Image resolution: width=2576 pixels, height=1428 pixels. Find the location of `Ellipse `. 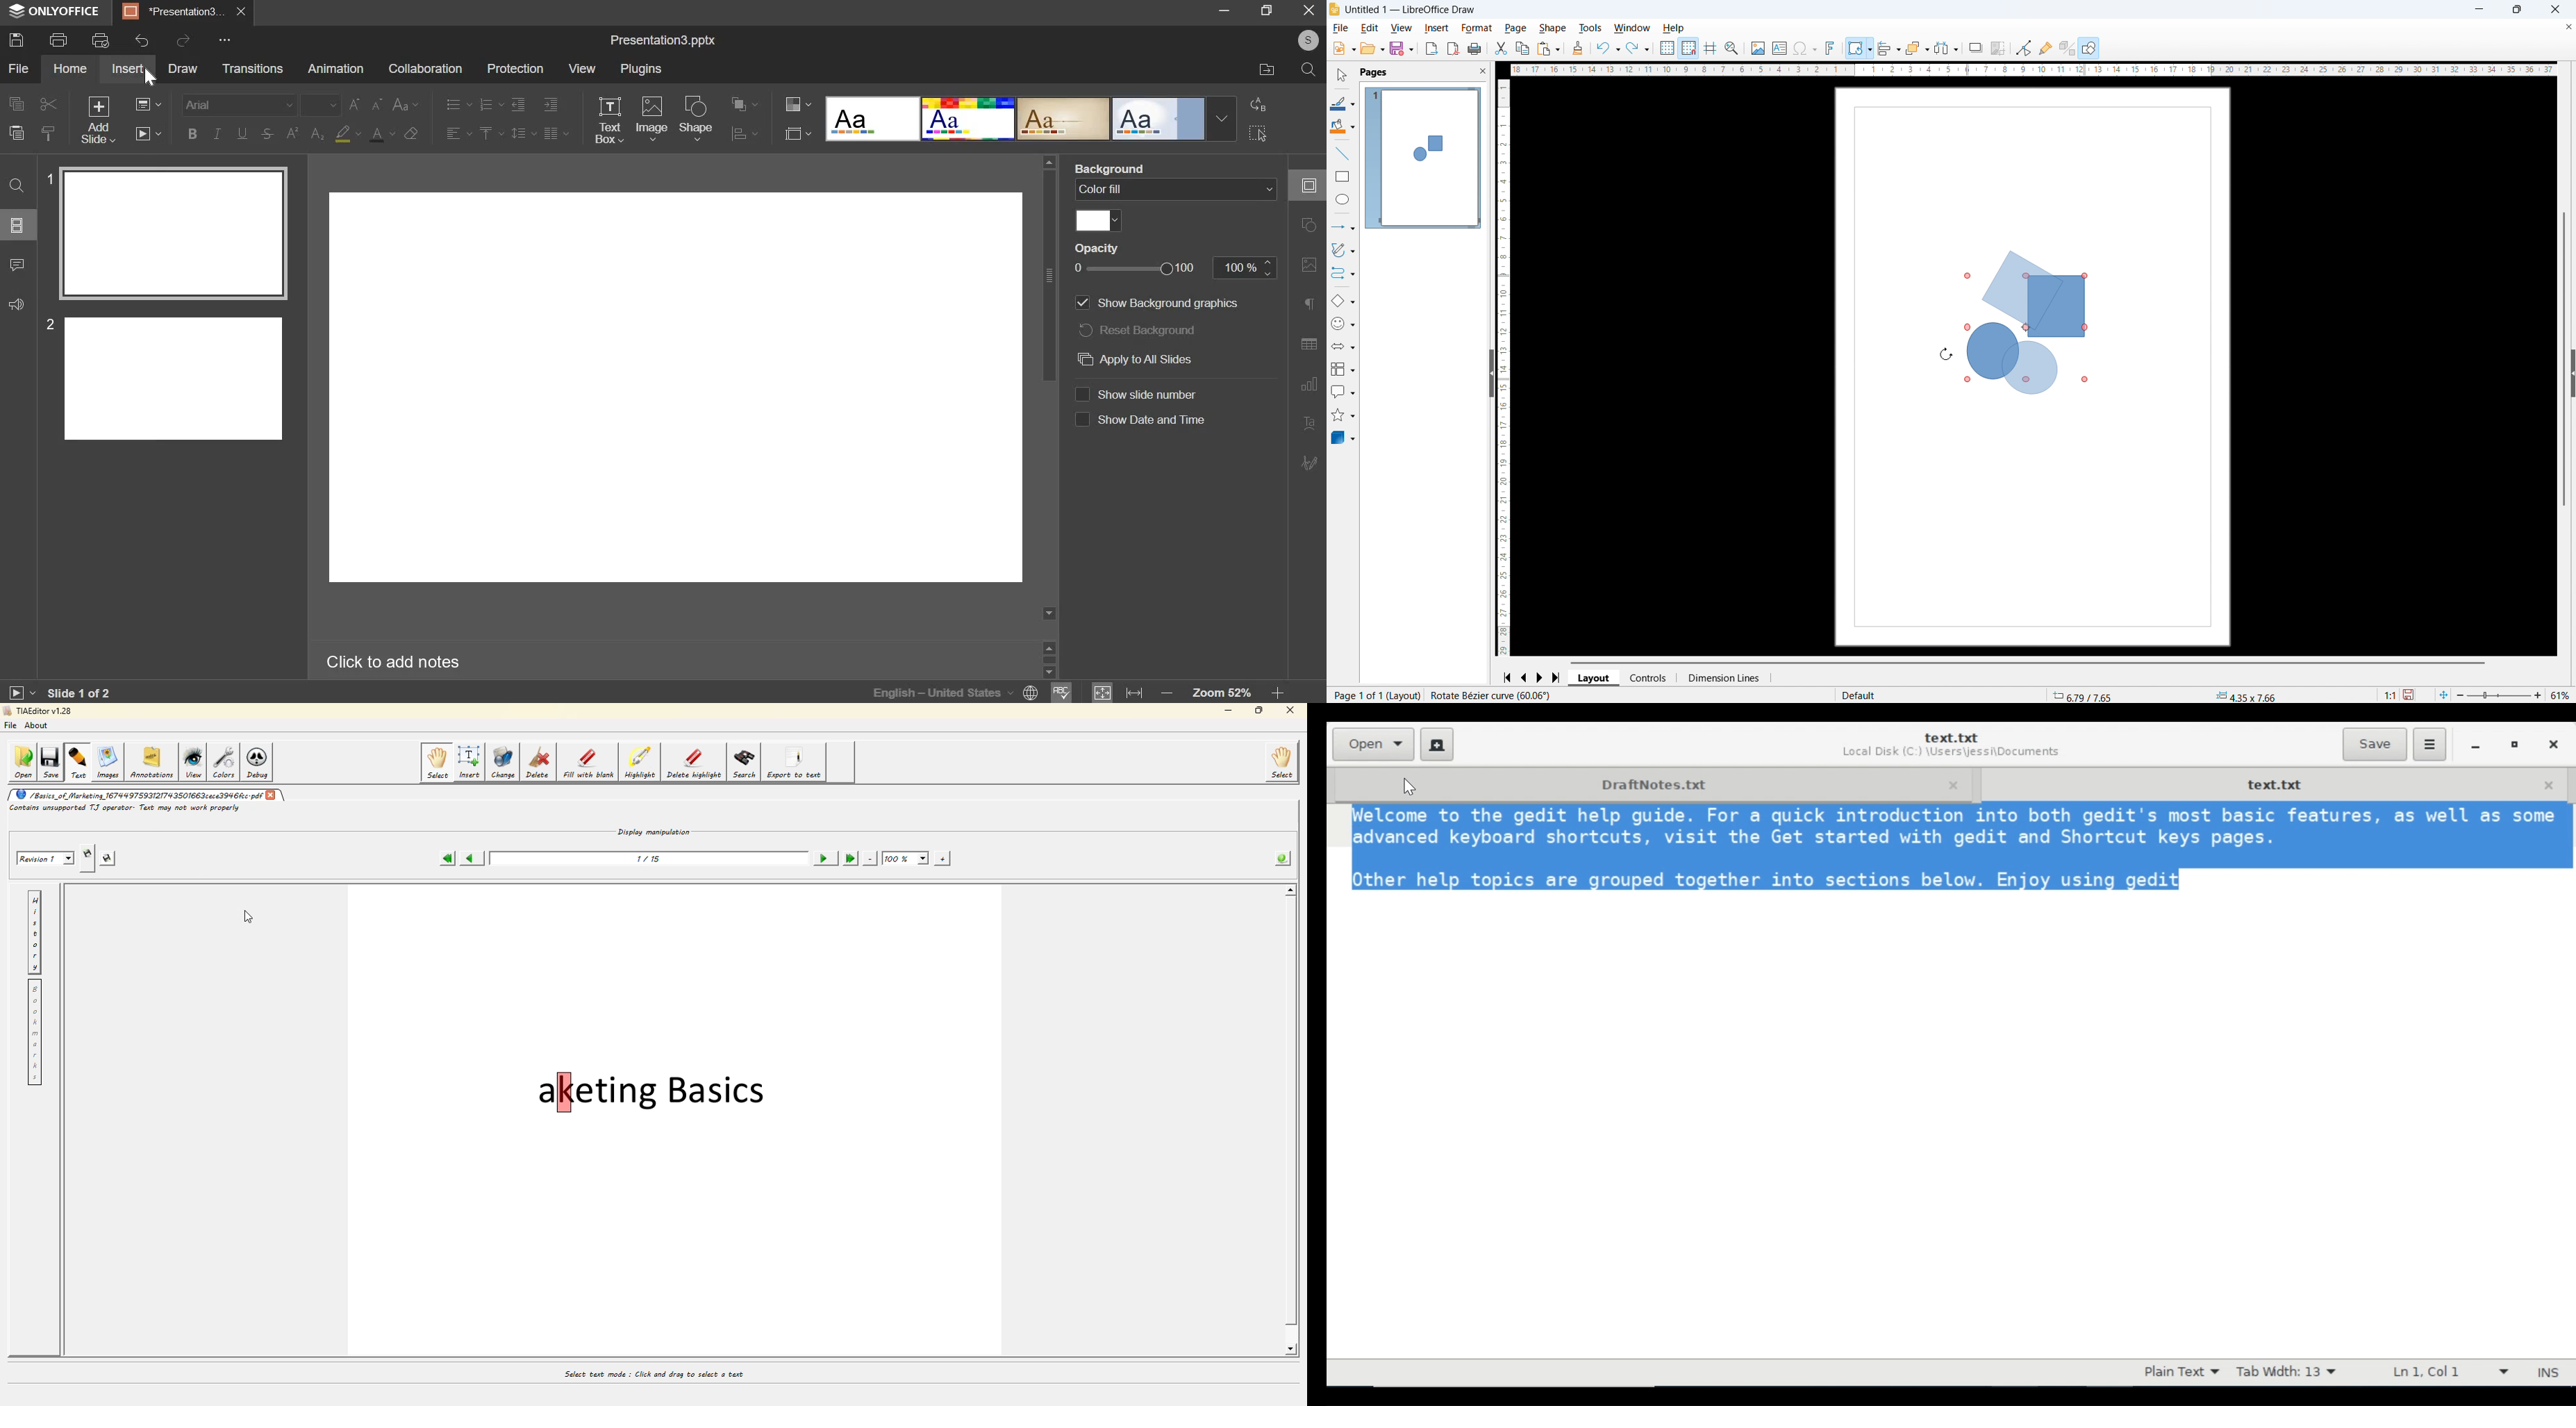

Ellipse  is located at coordinates (1343, 199).